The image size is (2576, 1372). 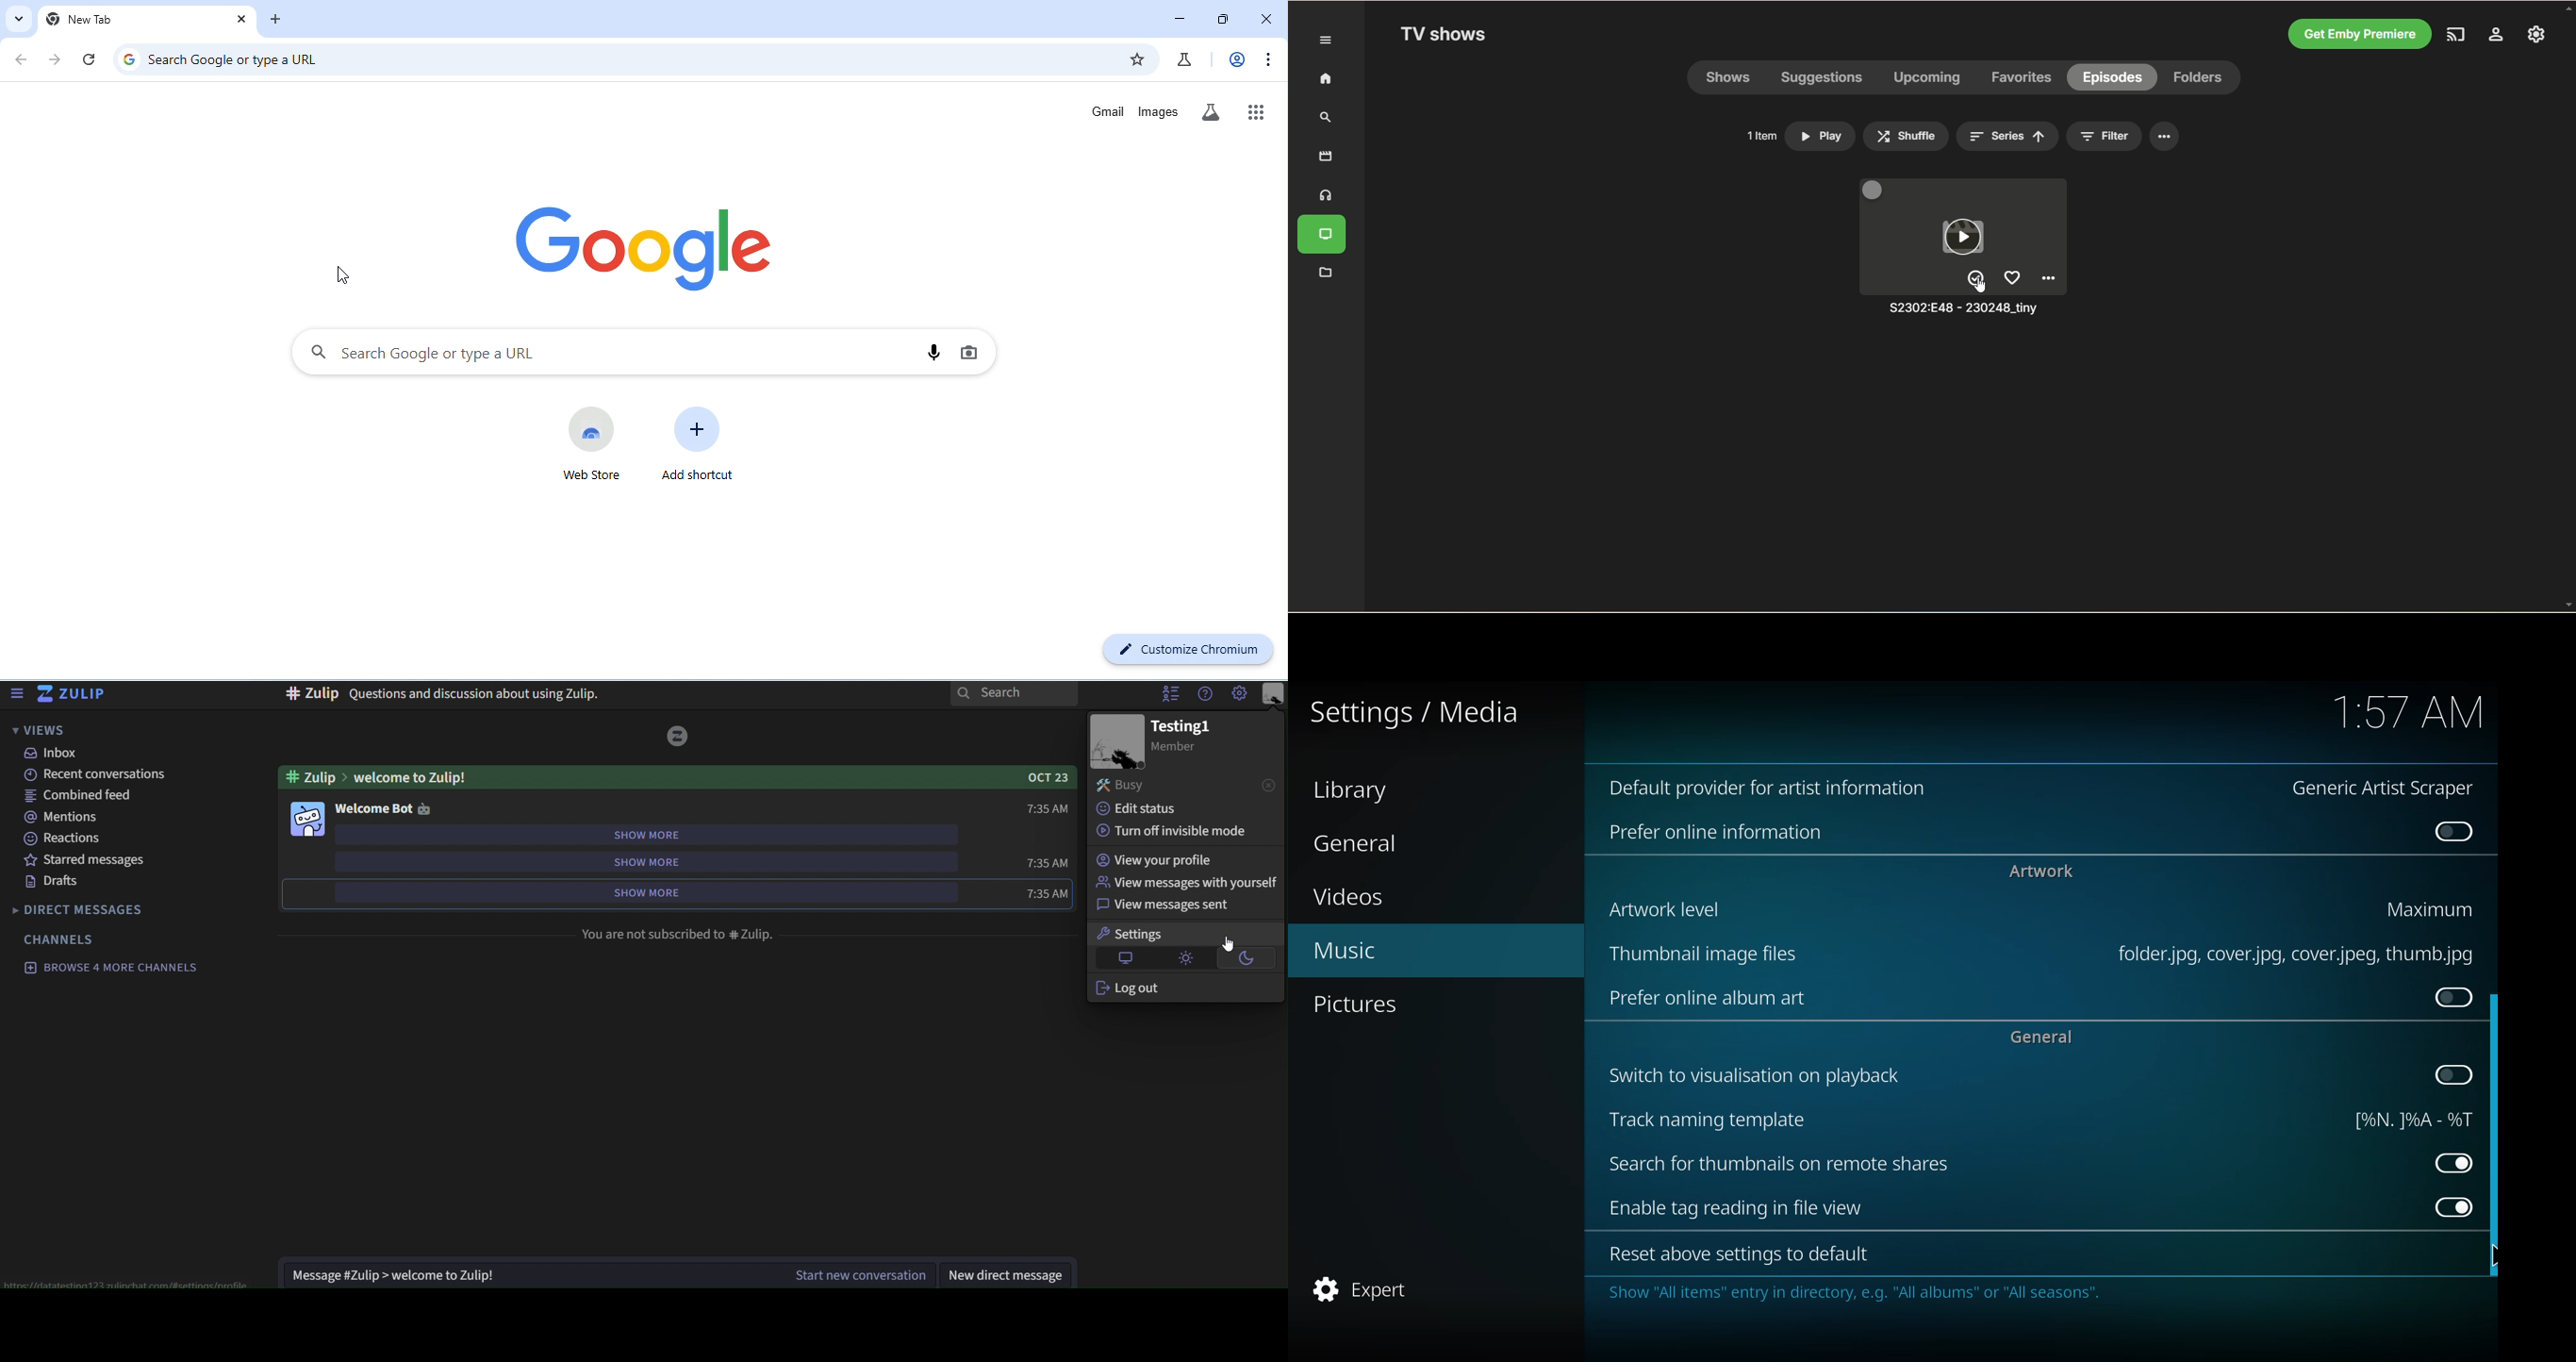 I want to click on log out, so click(x=1184, y=987).